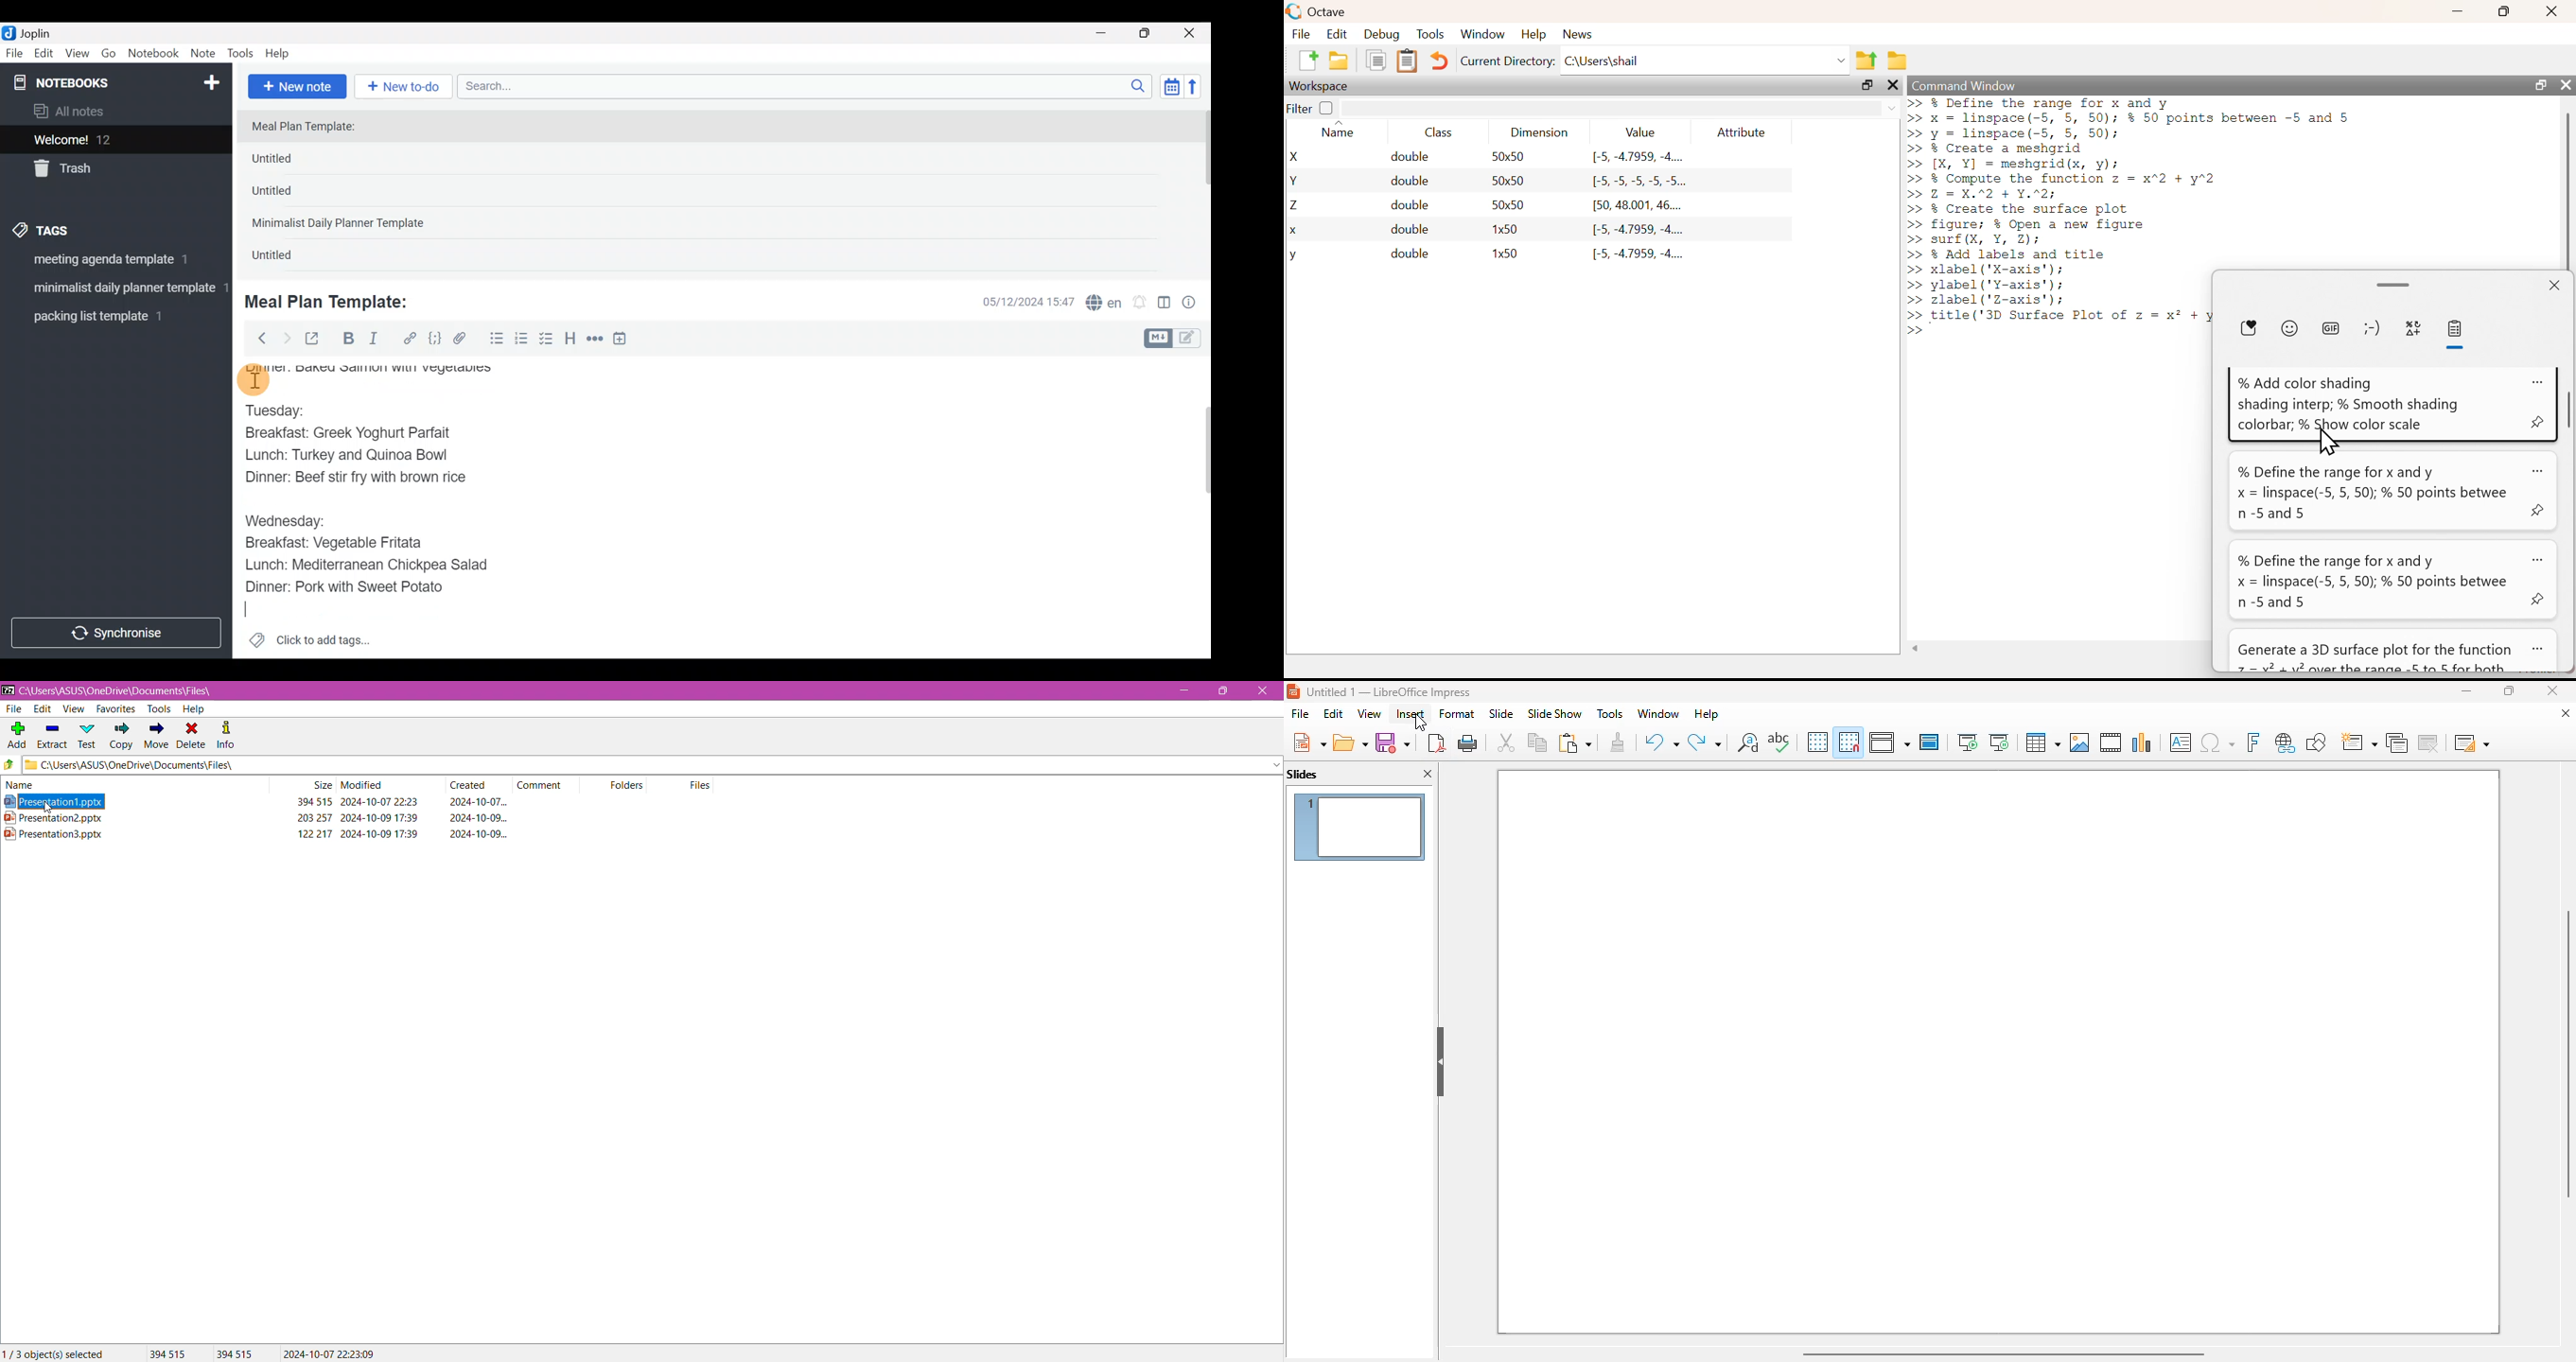  What do you see at coordinates (1509, 180) in the screenshot?
I see `50x50` at bounding box center [1509, 180].